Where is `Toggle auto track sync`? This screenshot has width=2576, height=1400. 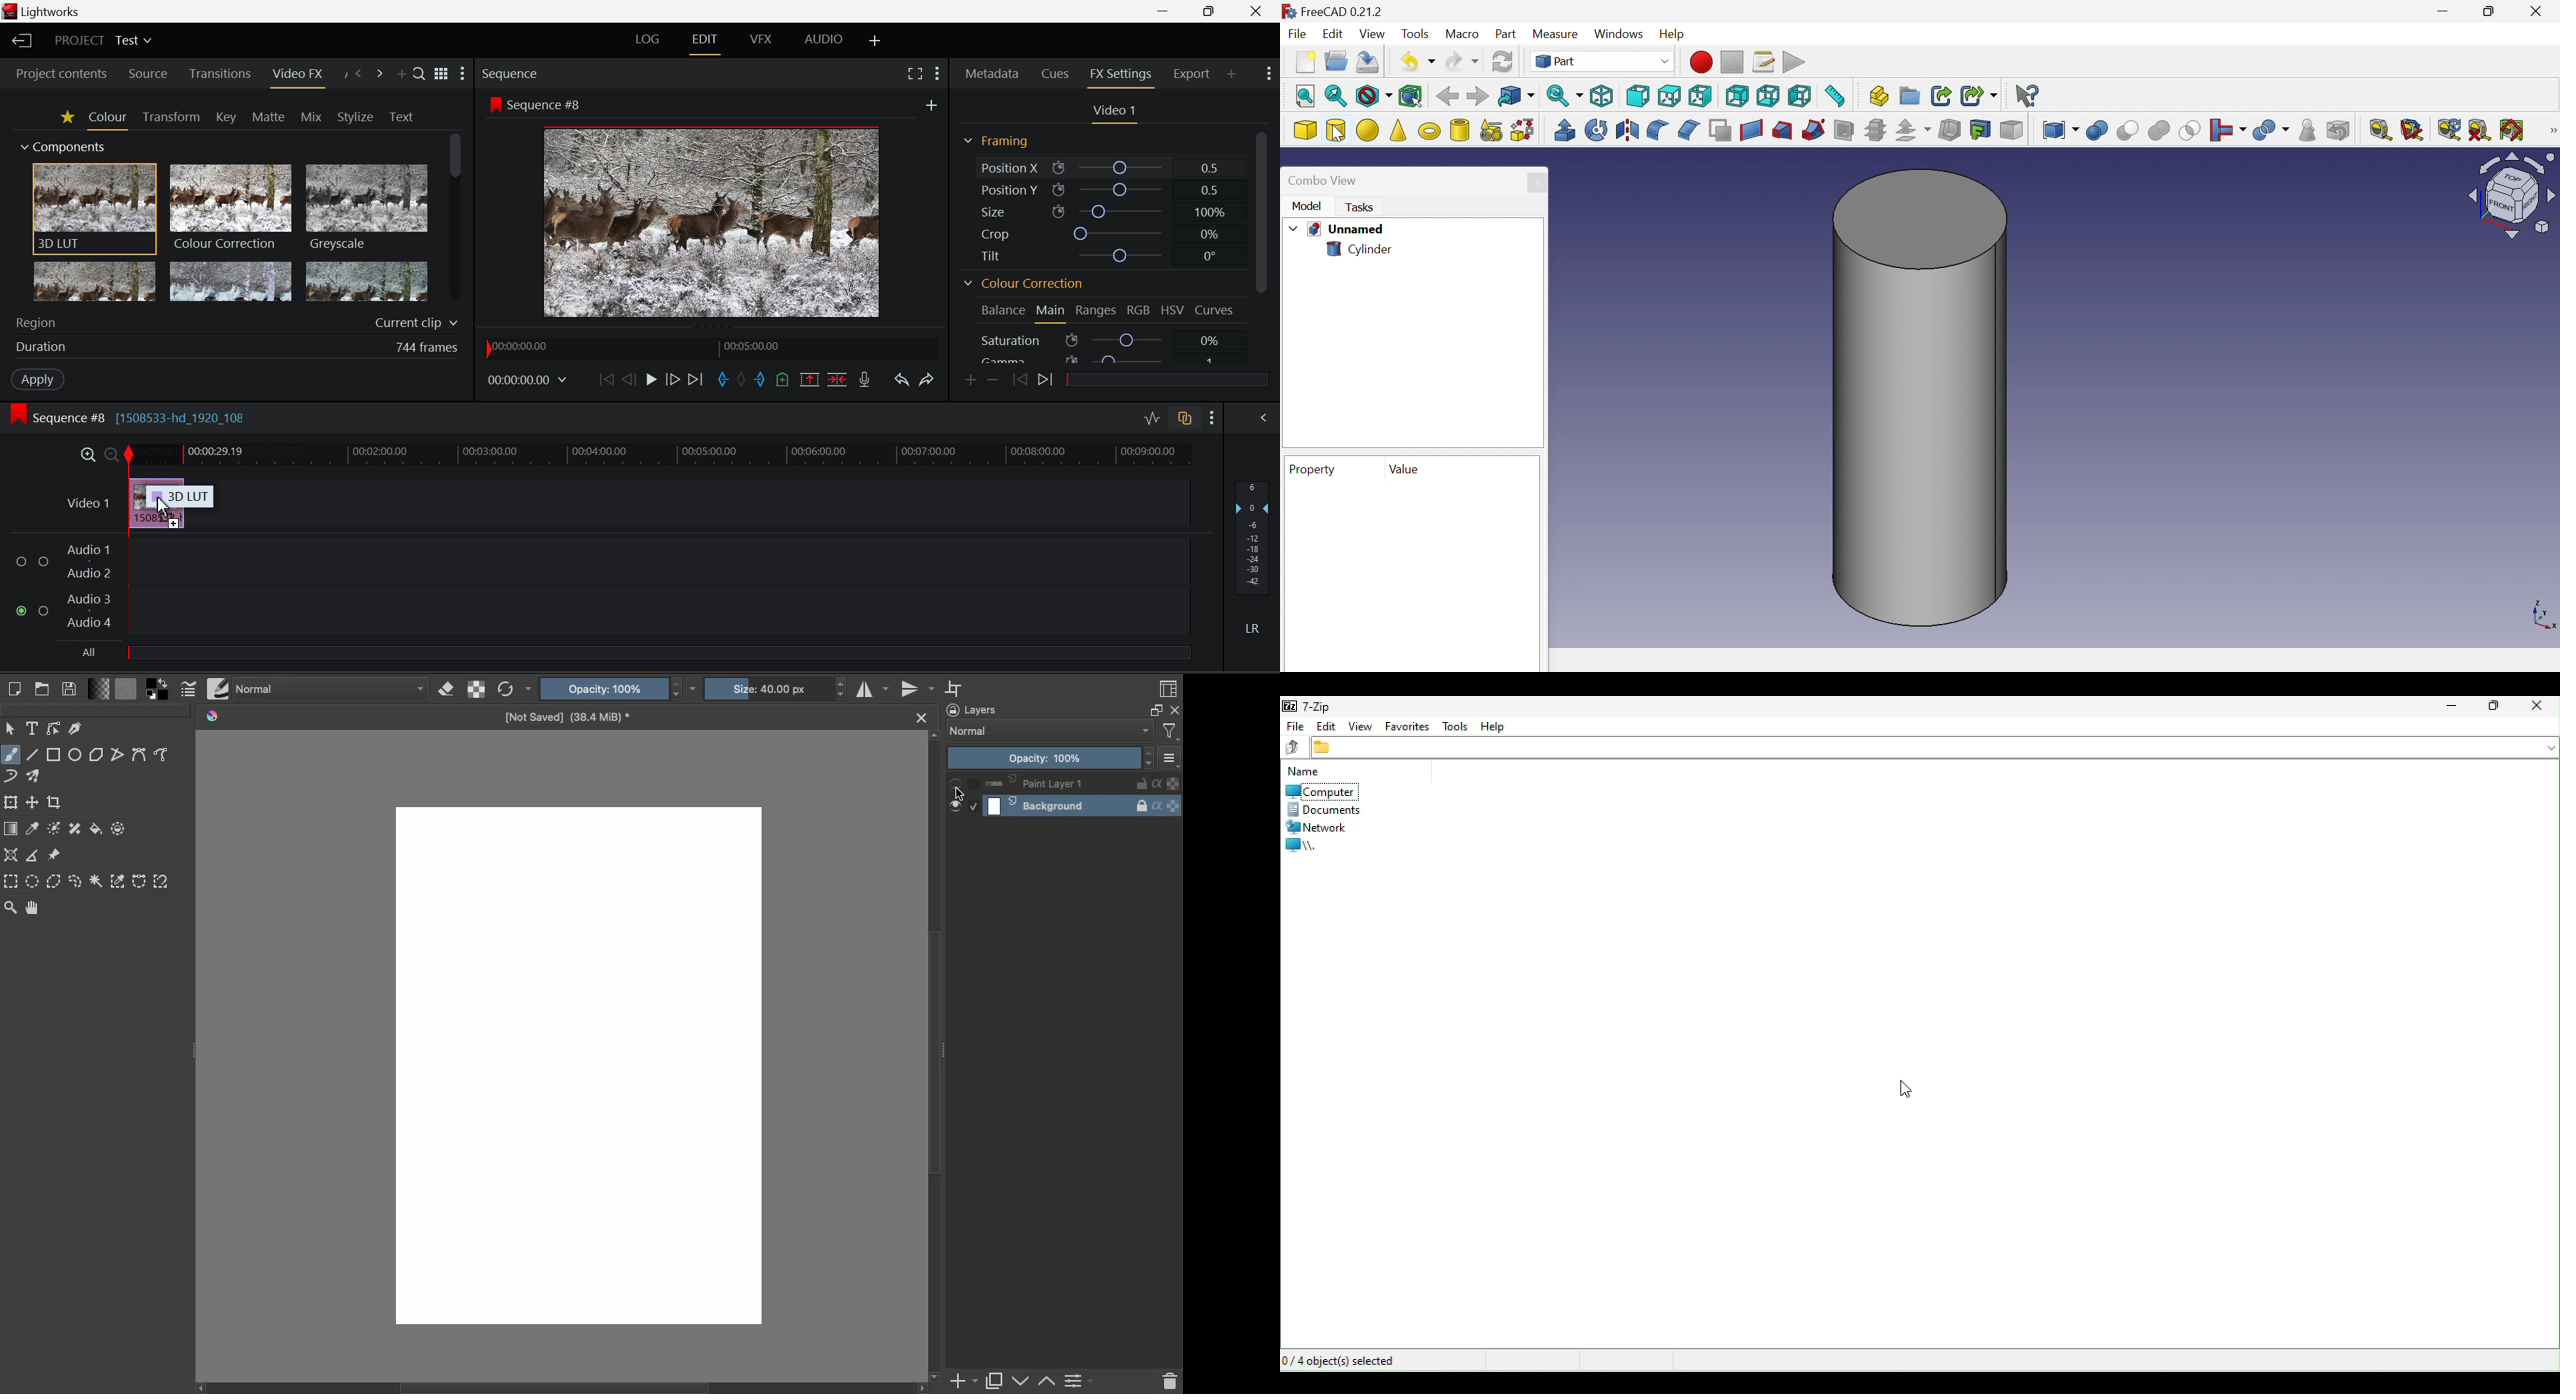 Toggle auto track sync is located at coordinates (1185, 419).